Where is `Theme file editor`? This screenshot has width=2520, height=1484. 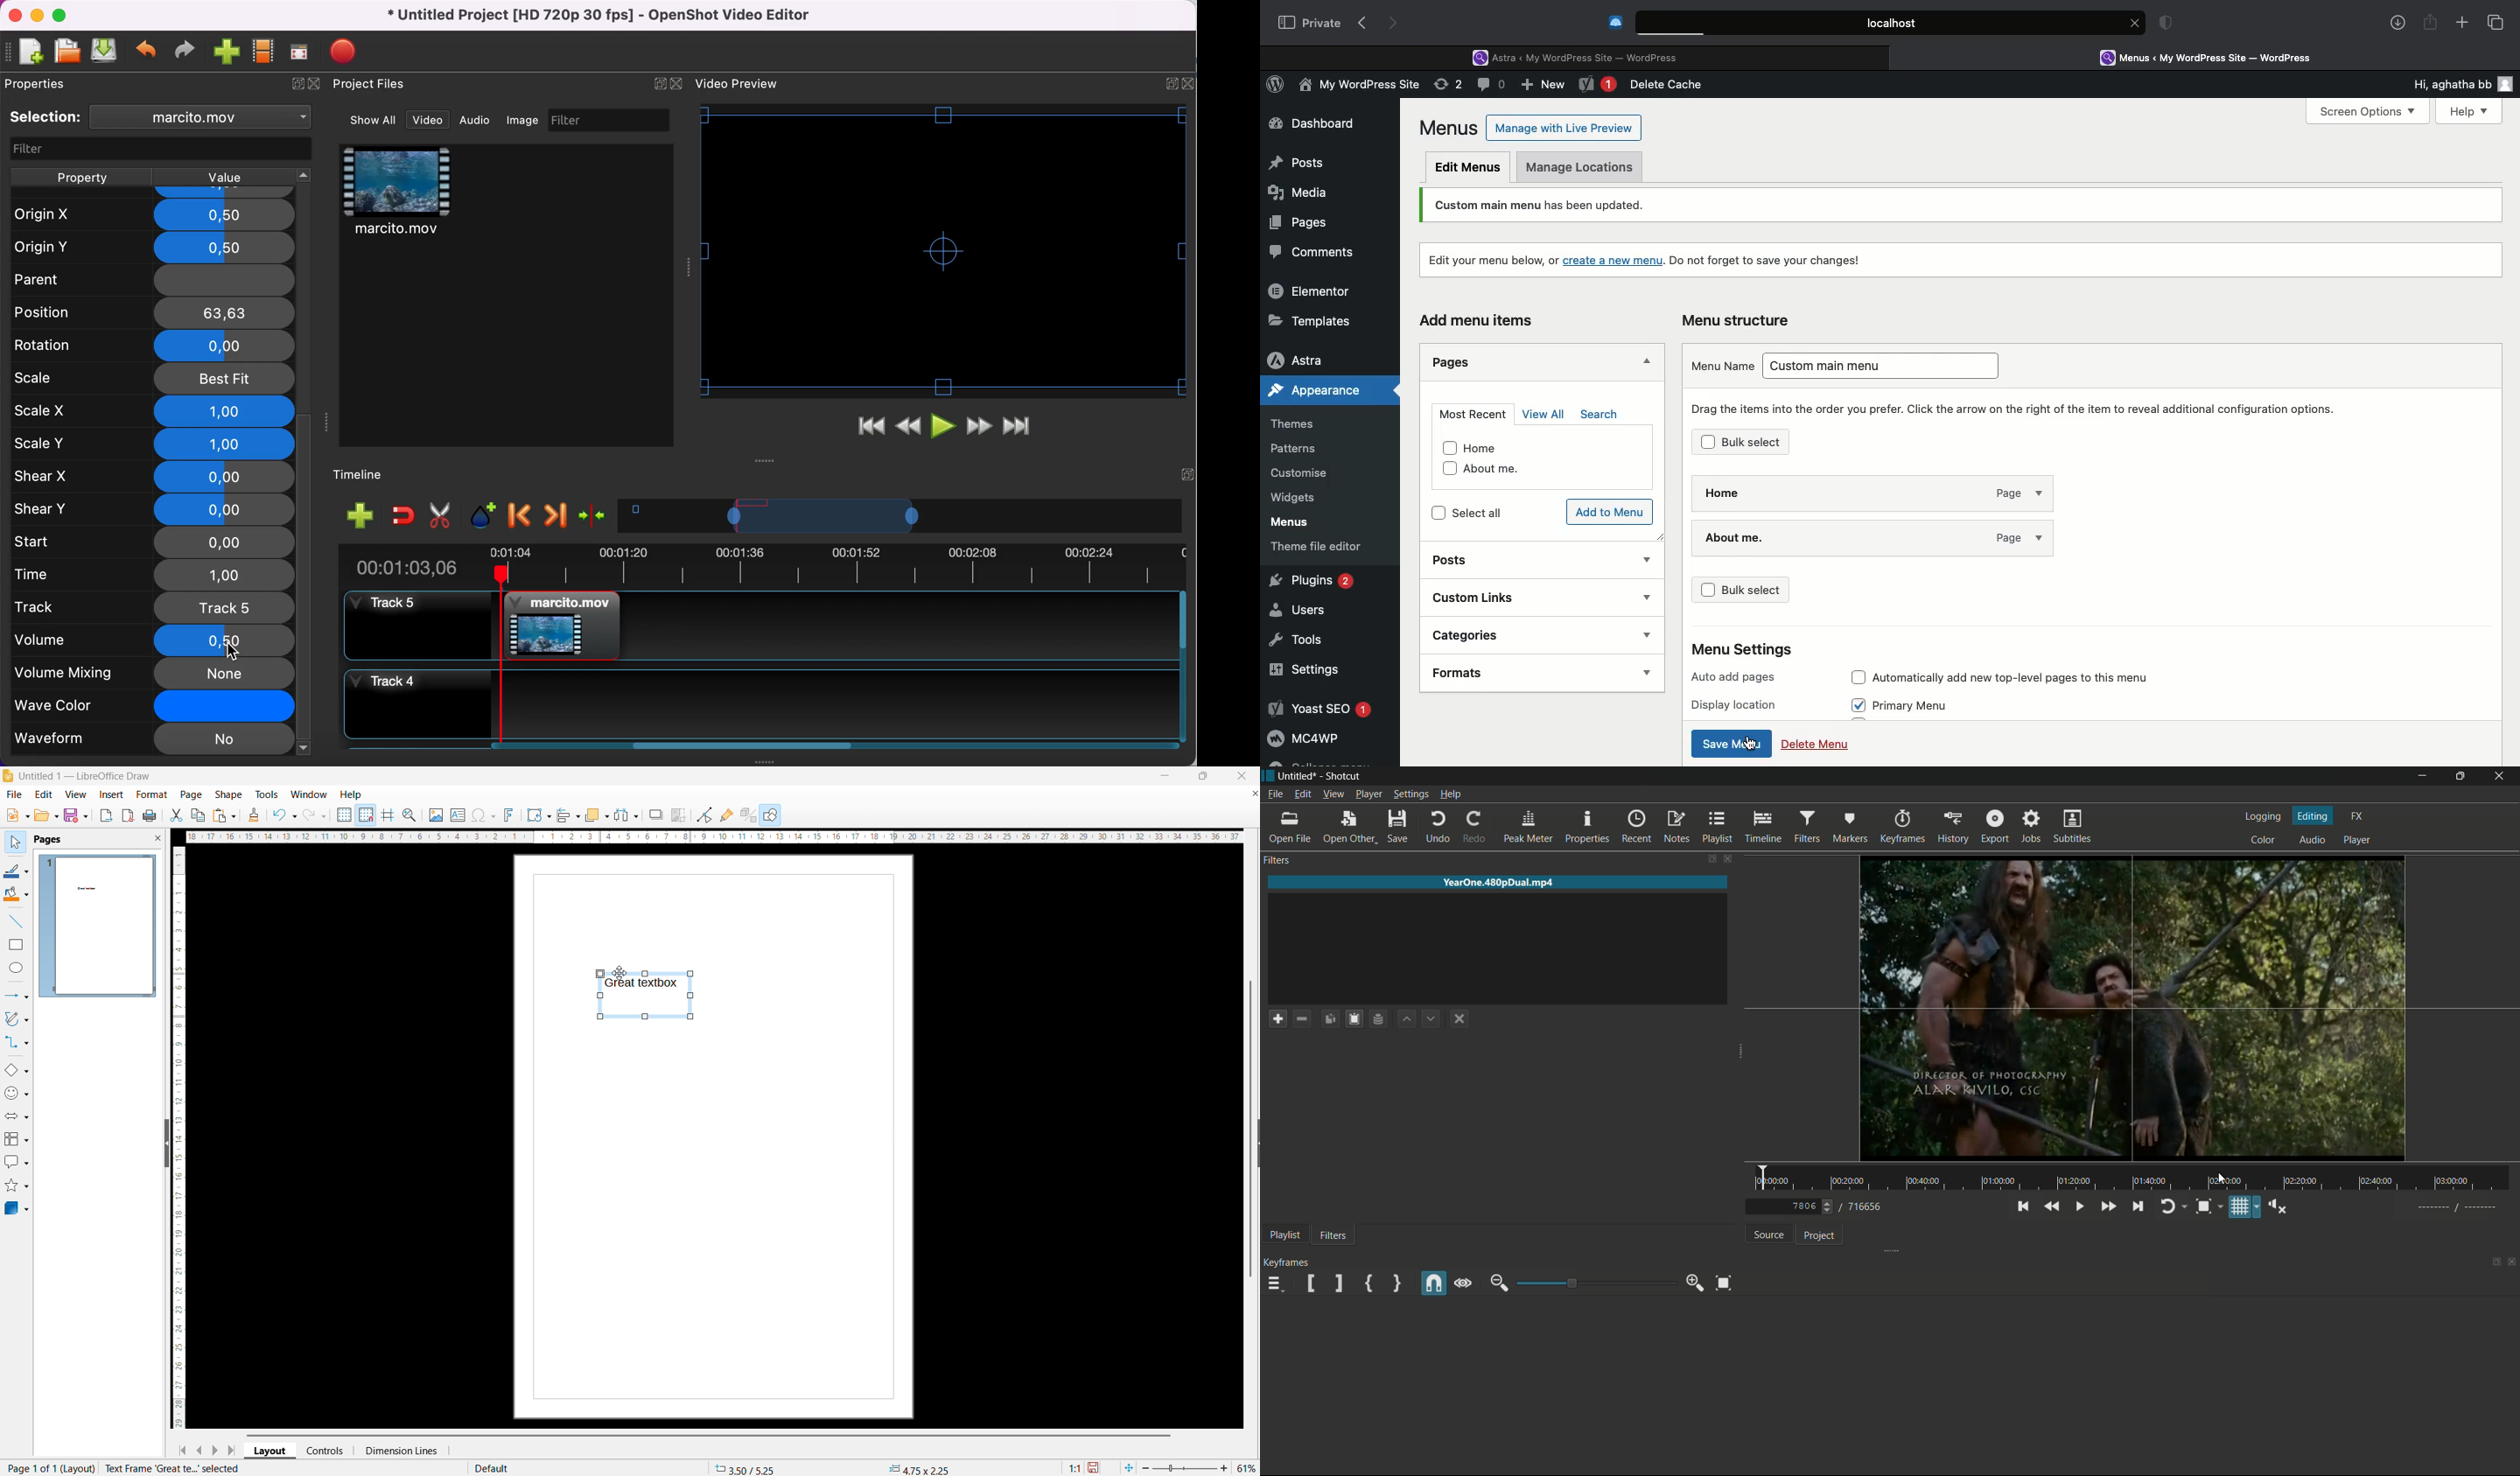 Theme file editor is located at coordinates (1323, 546).